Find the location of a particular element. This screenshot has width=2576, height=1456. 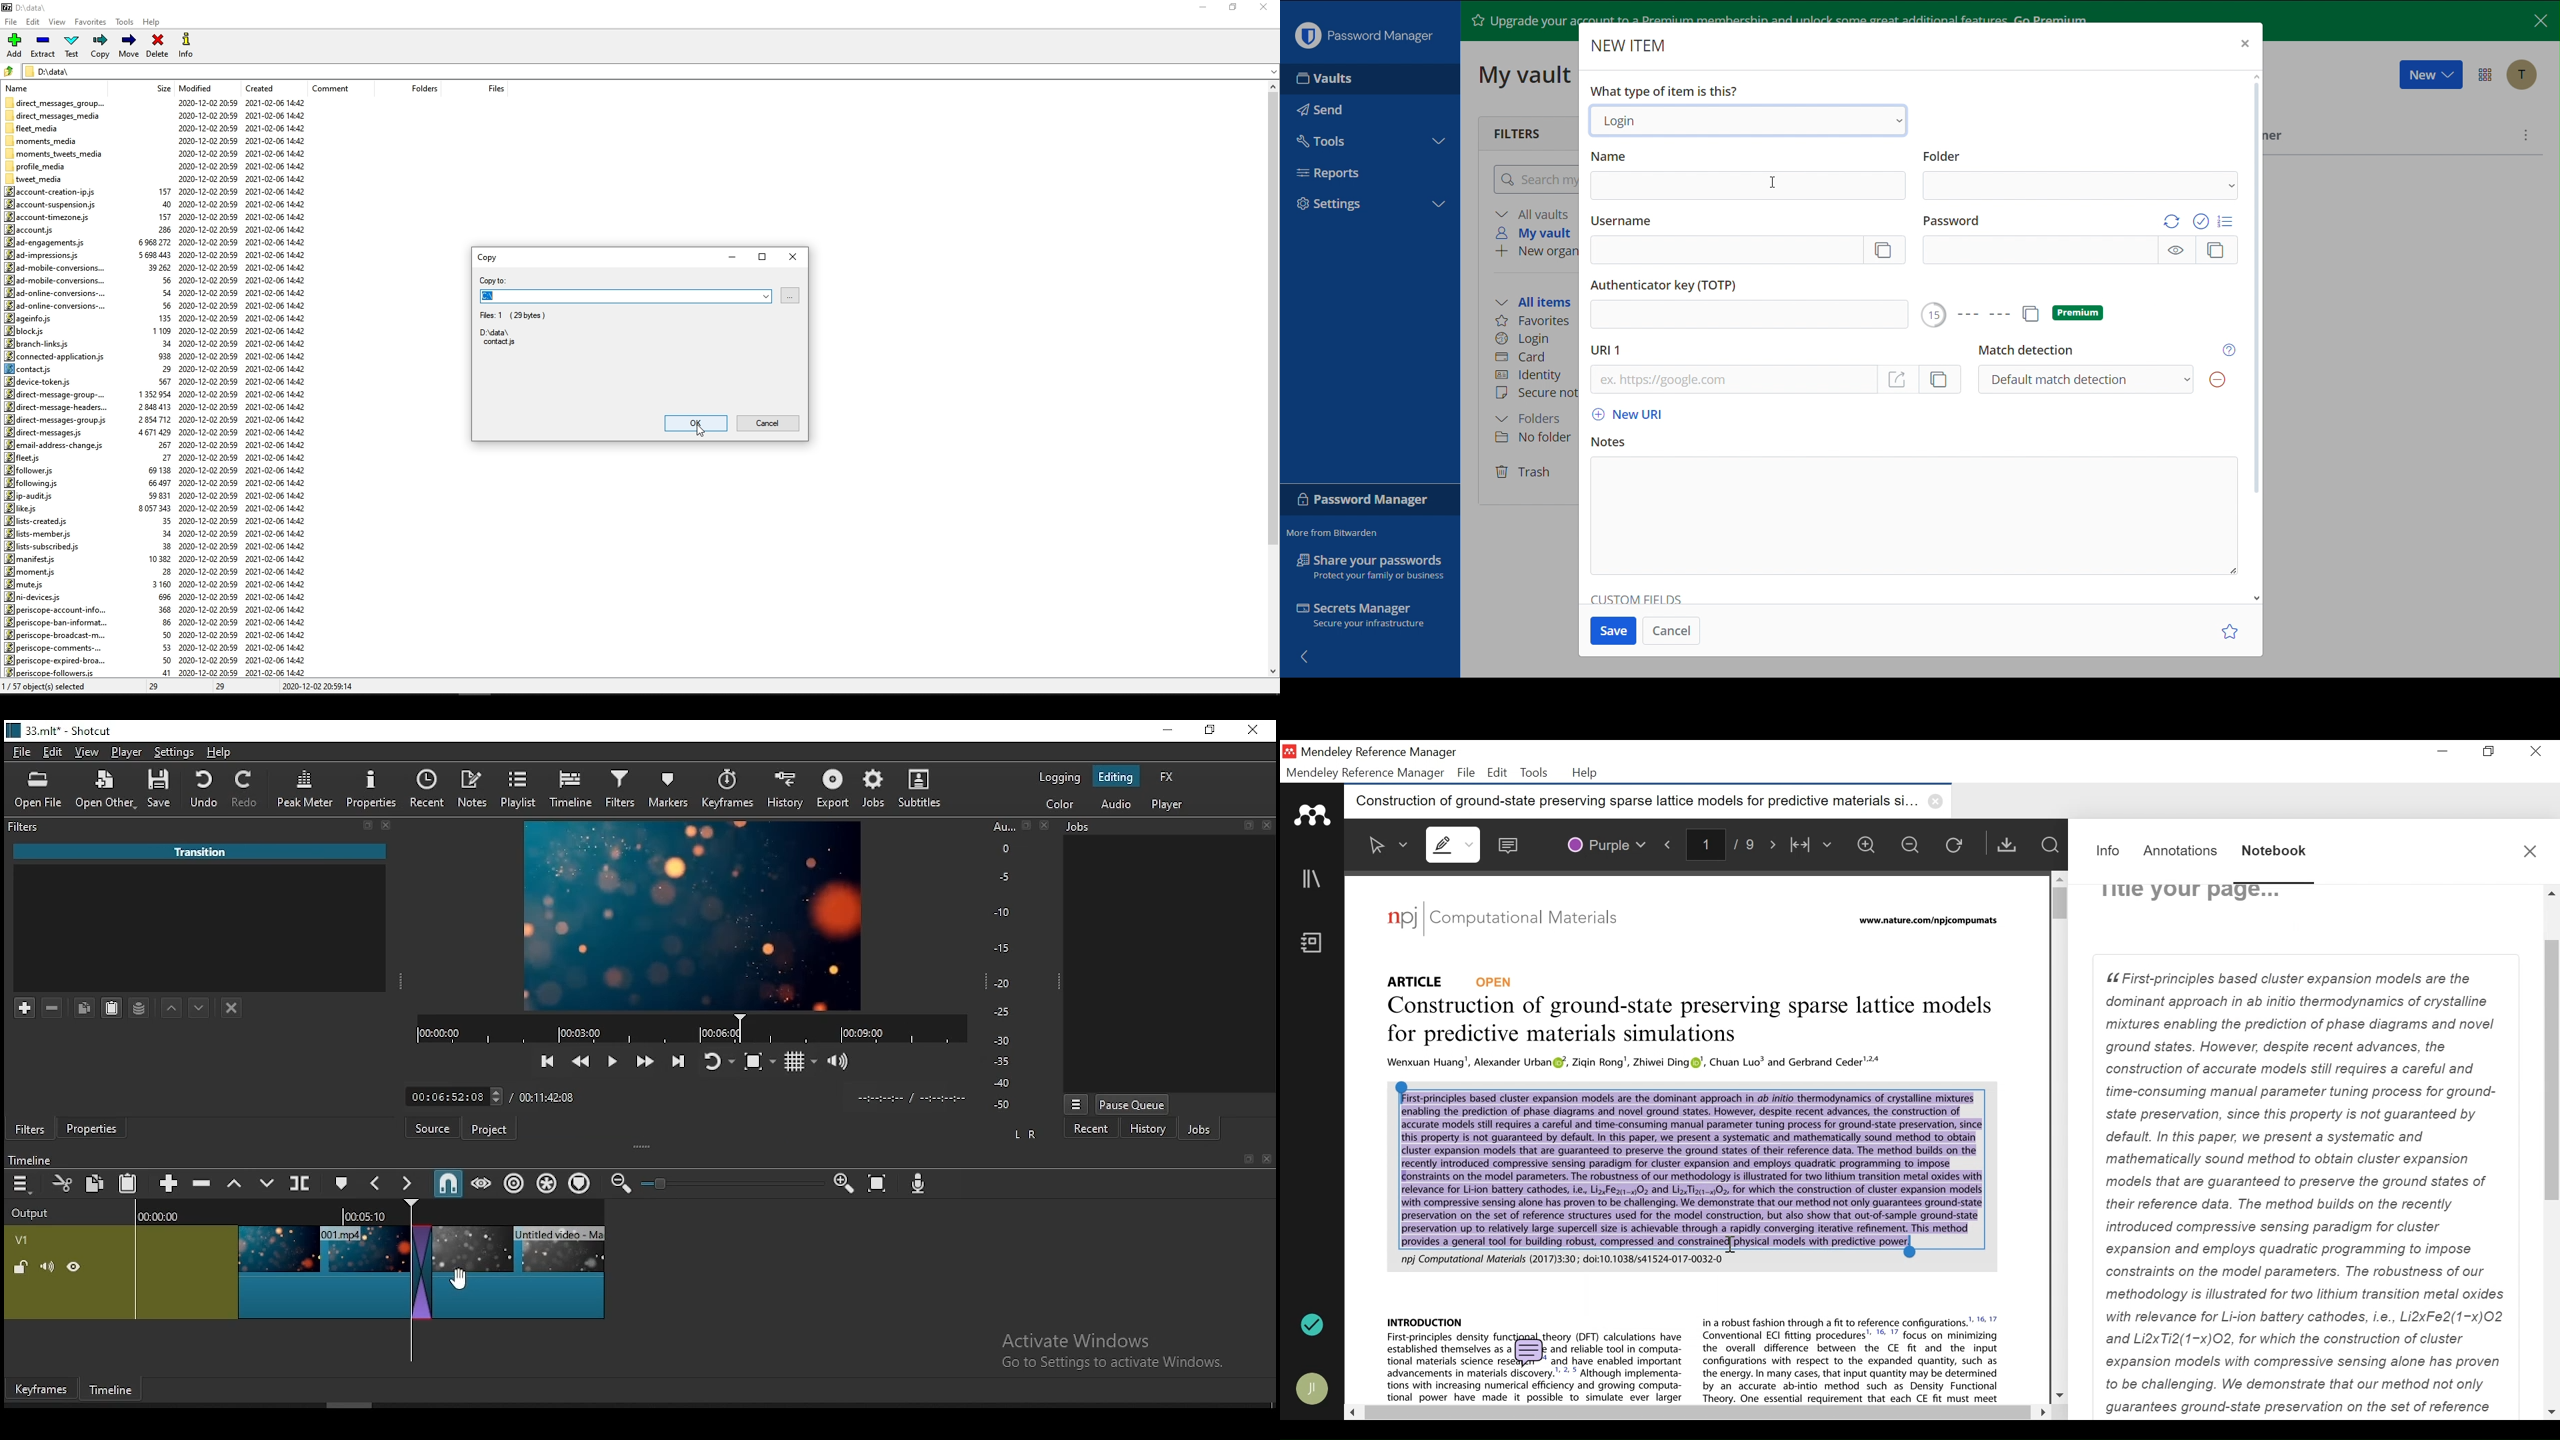

Settings is located at coordinates (1366, 205).